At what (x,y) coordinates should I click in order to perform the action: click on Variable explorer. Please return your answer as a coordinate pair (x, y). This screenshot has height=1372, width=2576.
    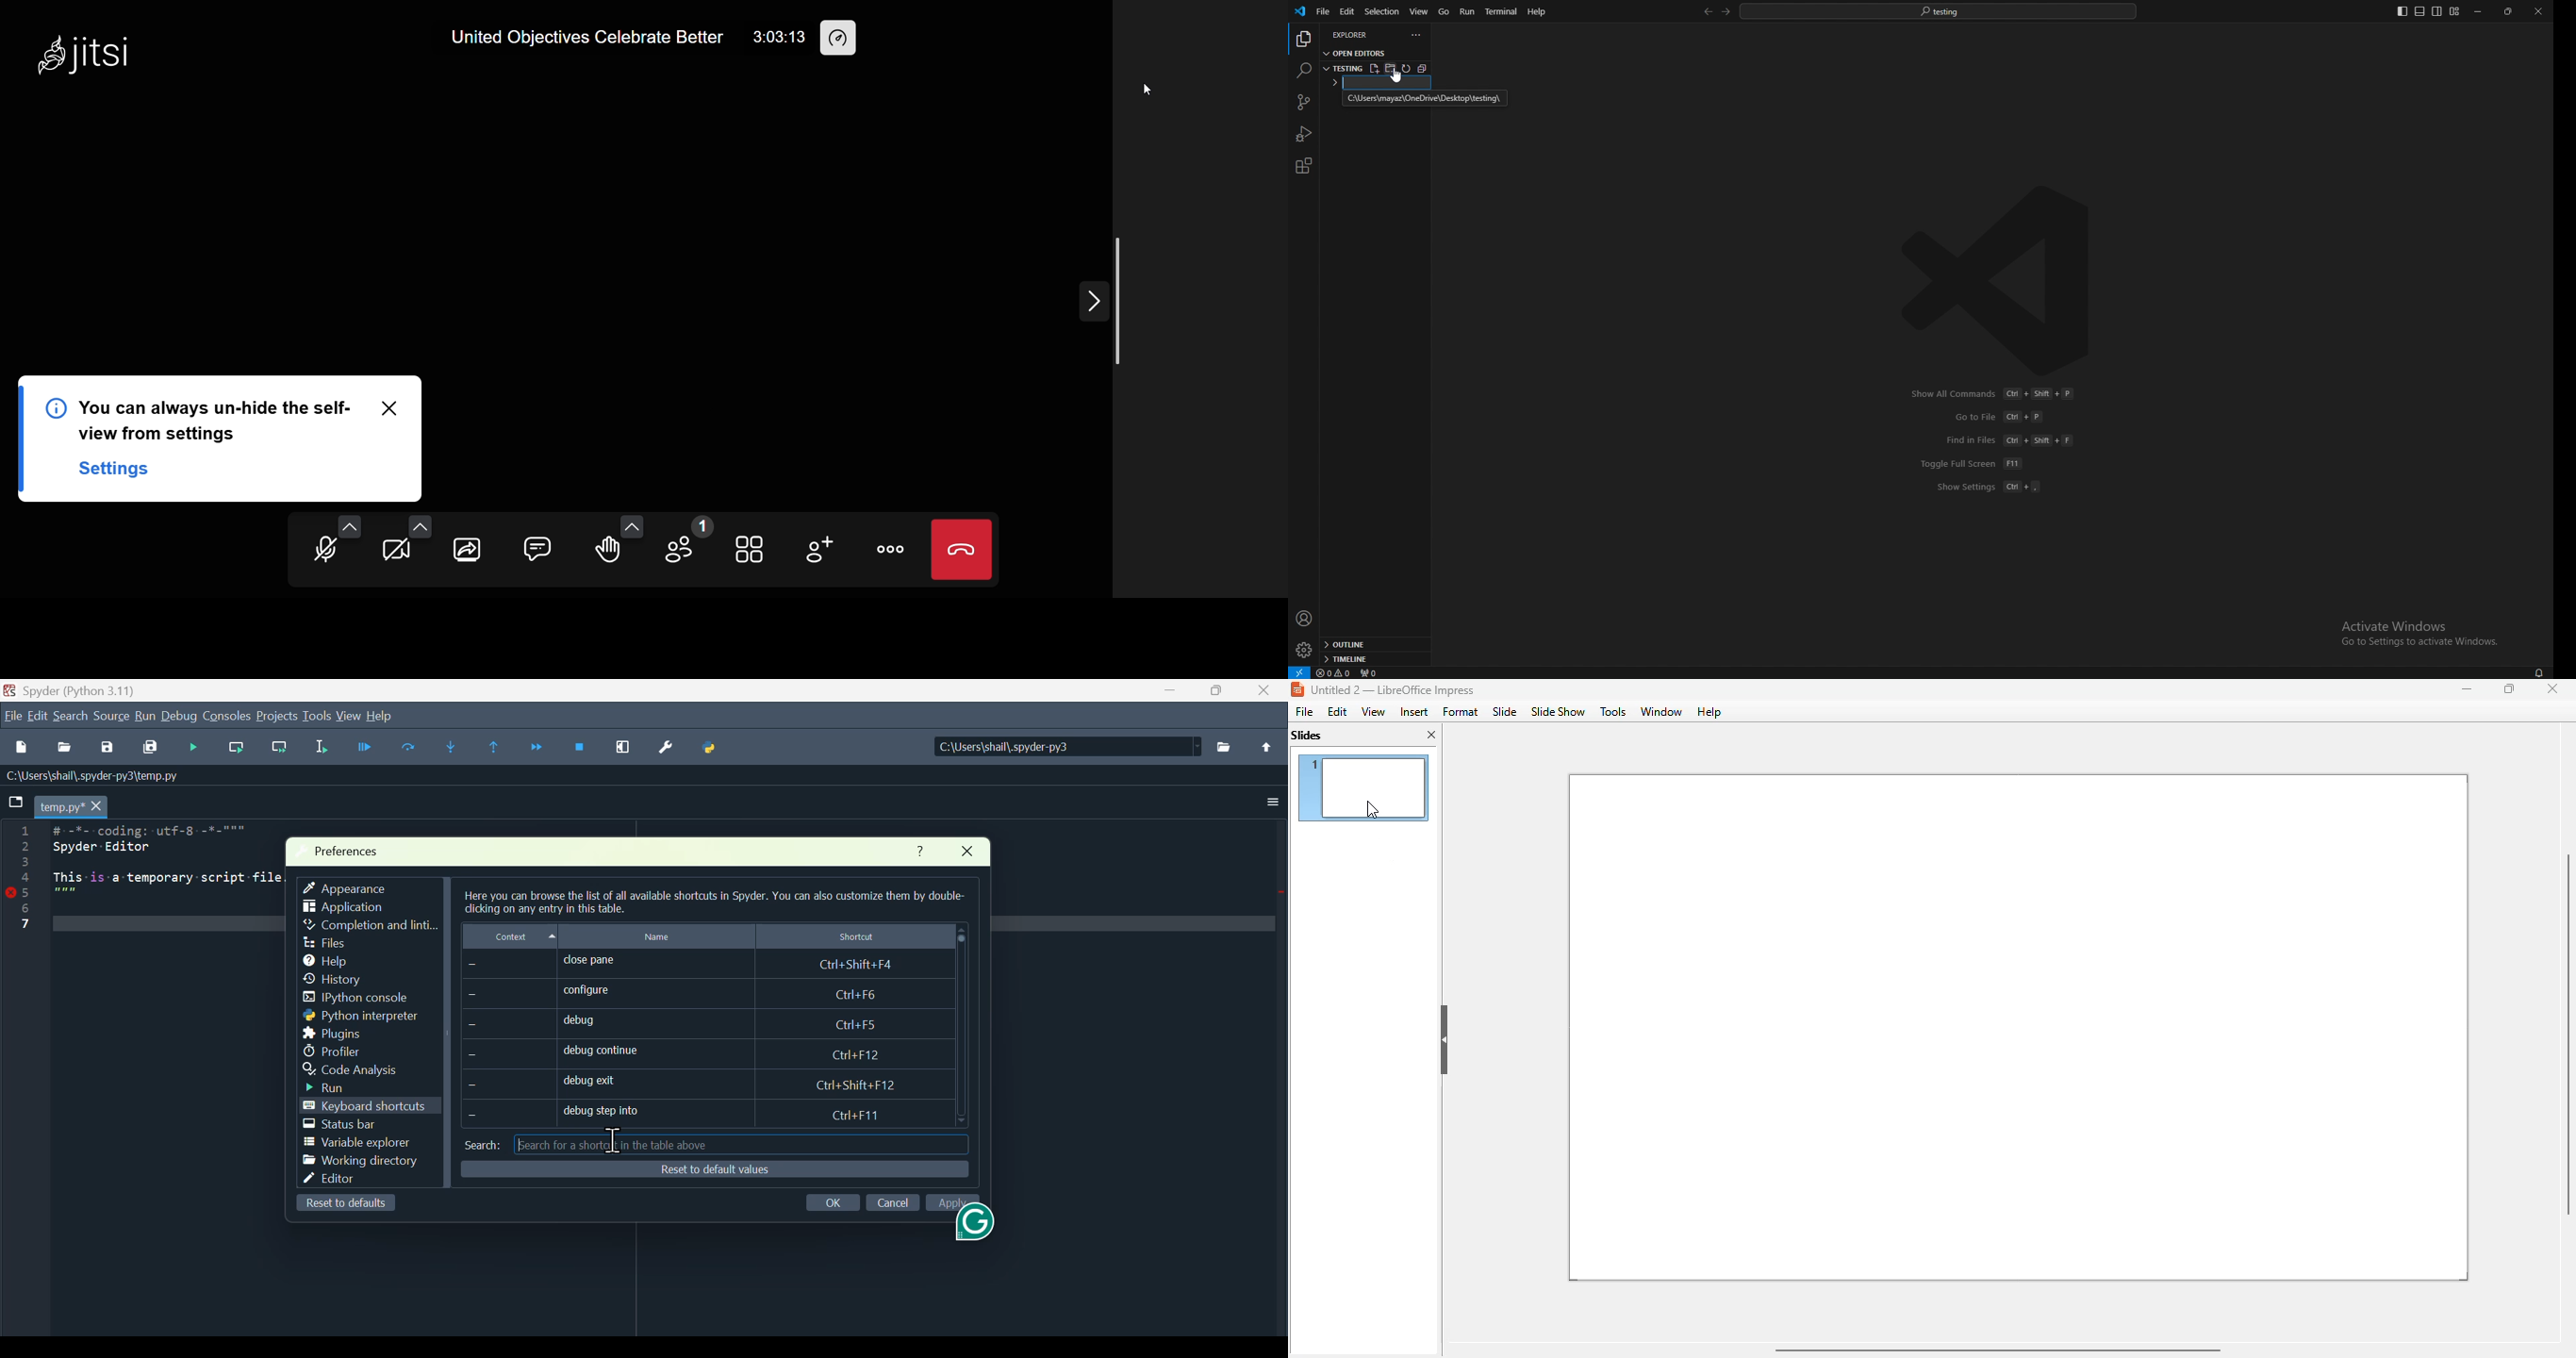
    Looking at the image, I should click on (353, 1143).